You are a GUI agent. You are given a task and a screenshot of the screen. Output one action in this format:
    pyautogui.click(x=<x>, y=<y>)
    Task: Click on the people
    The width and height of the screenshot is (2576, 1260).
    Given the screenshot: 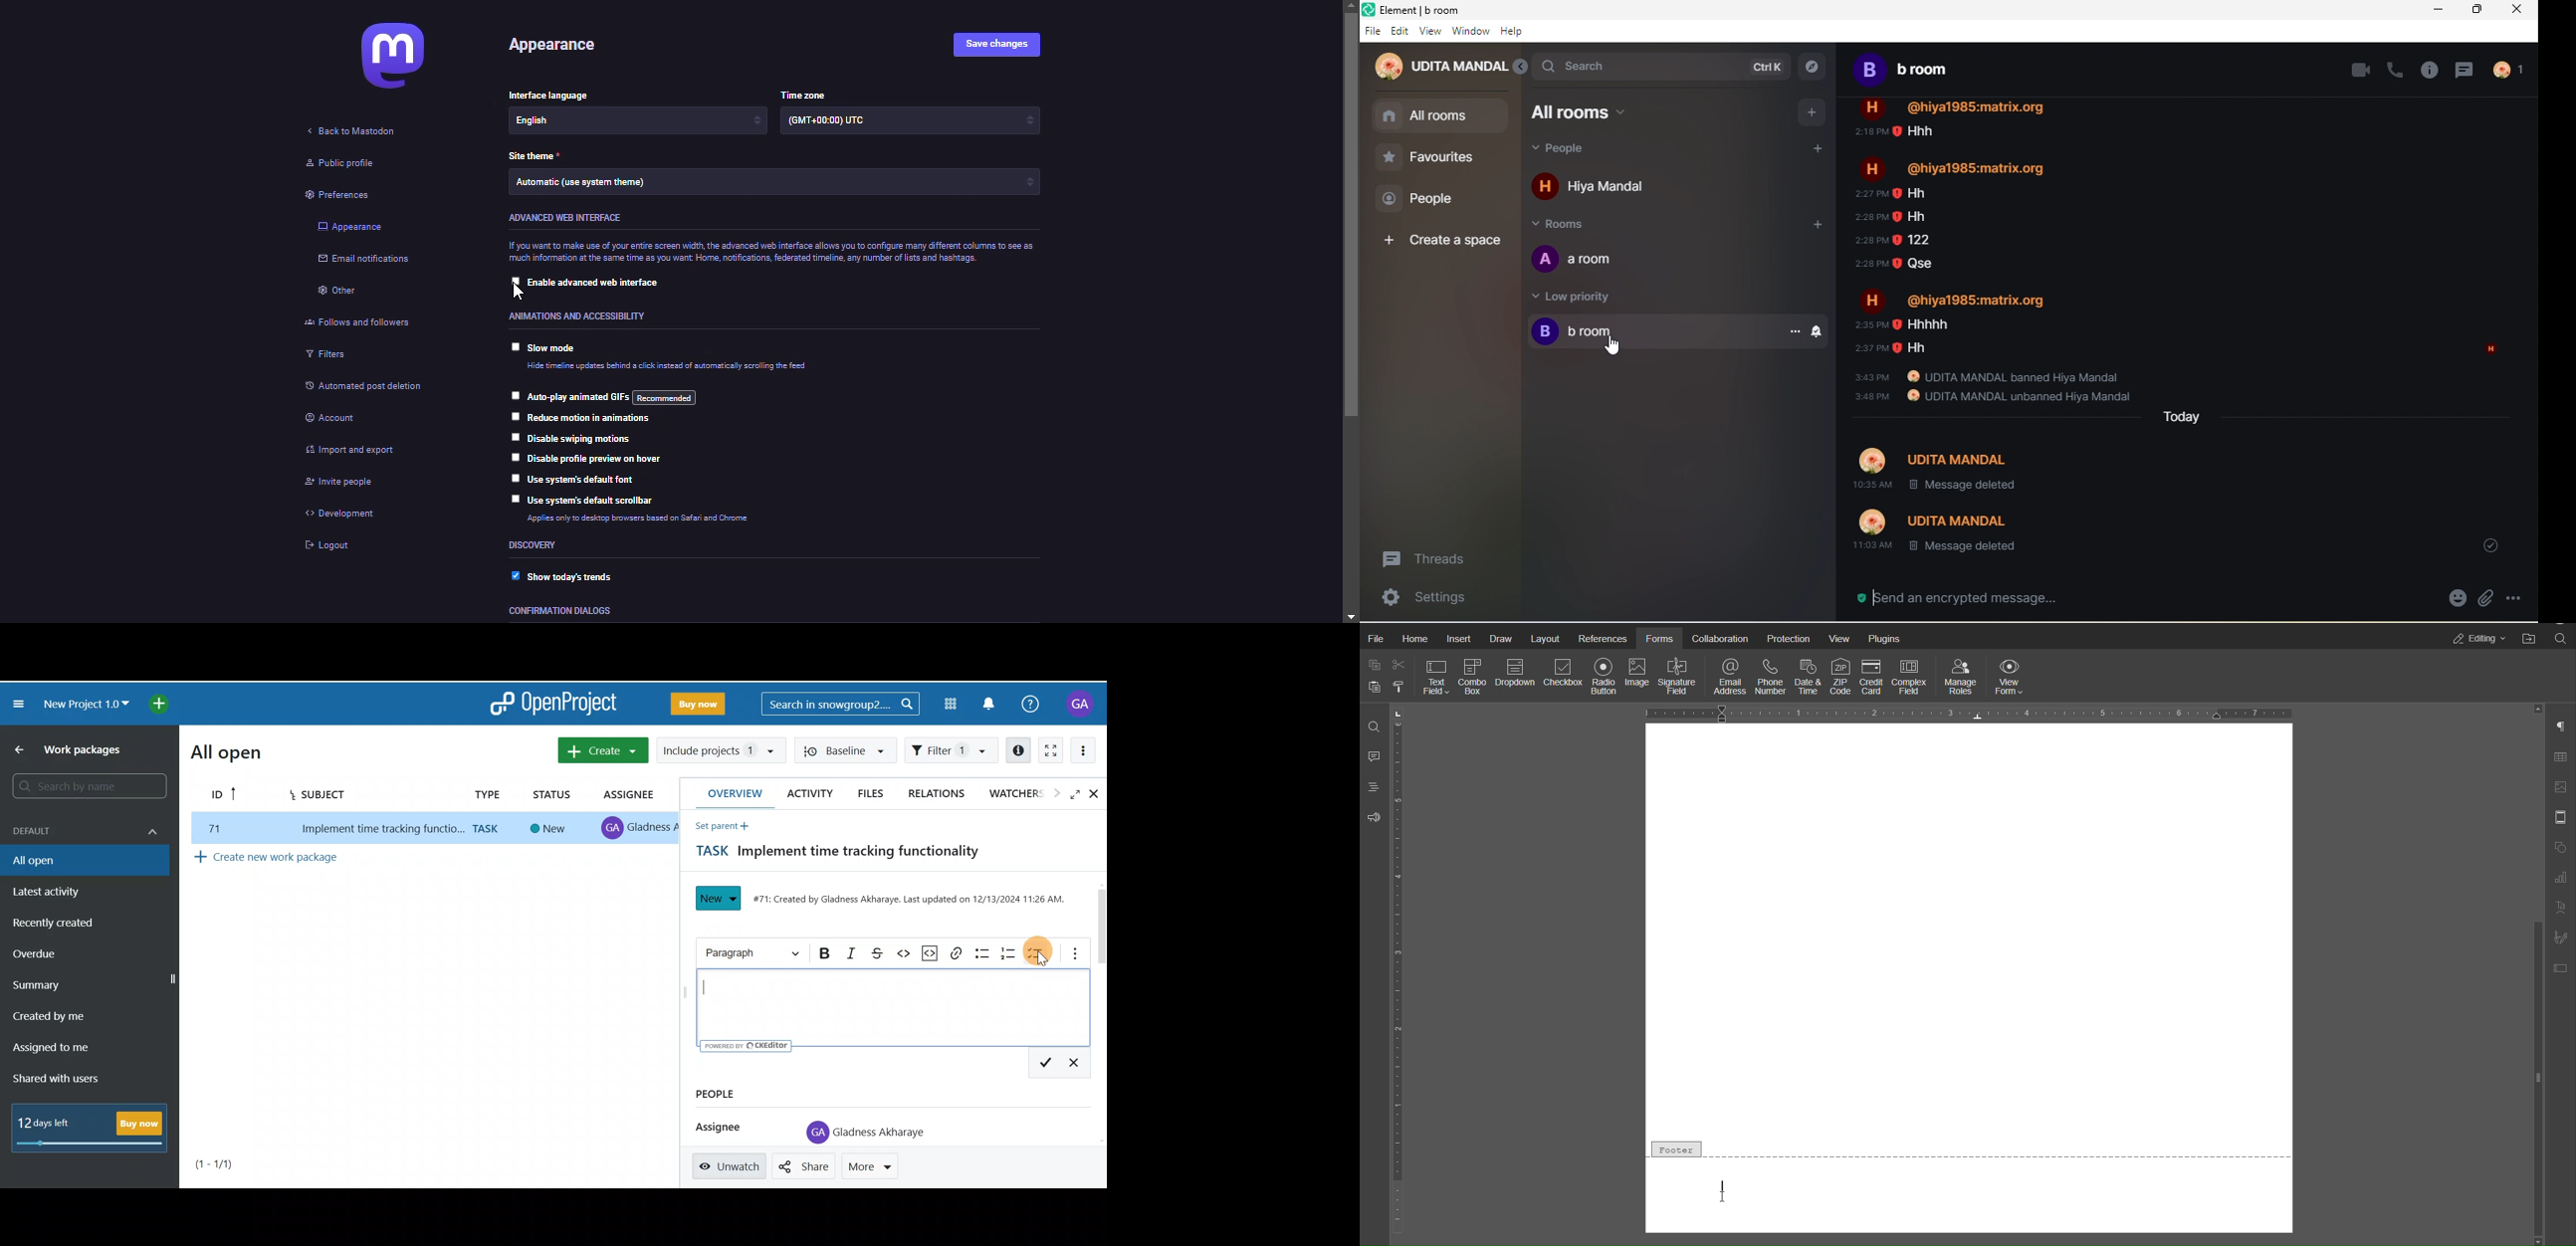 What is the action you would take?
    pyautogui.click(x=1424, y=201)
    